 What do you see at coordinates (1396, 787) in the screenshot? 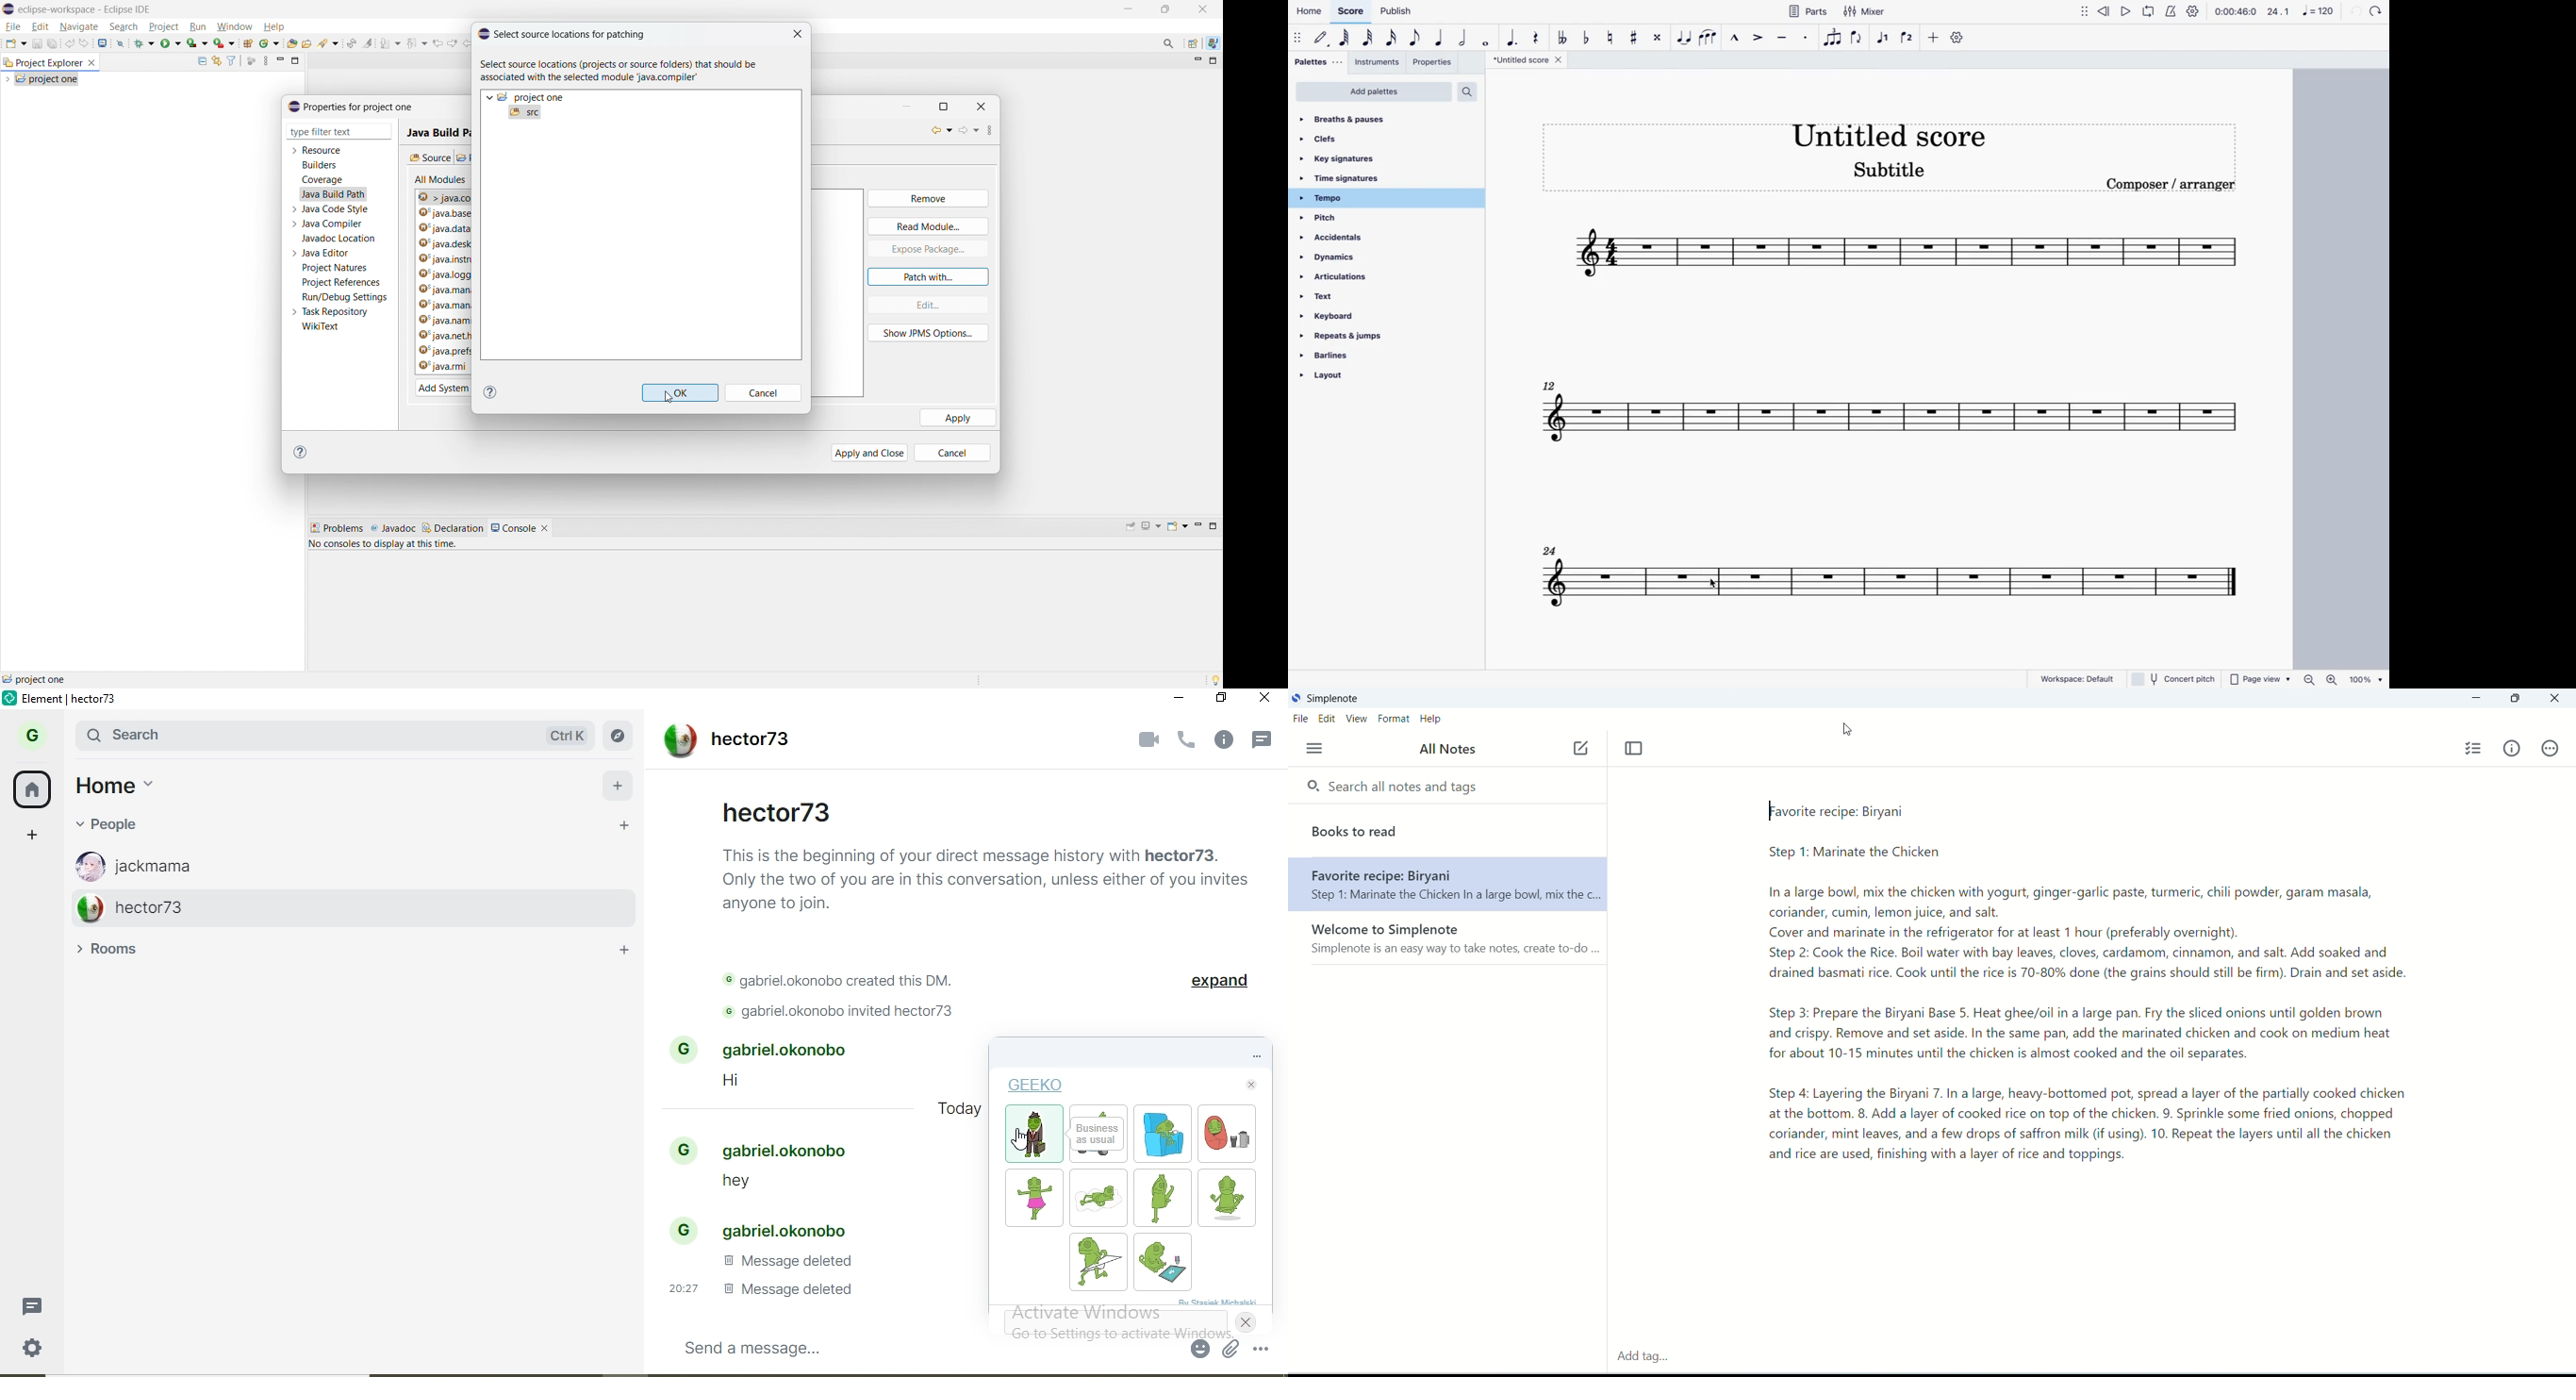
I see `search all notes and tags` at bounding box center [1396, 787].